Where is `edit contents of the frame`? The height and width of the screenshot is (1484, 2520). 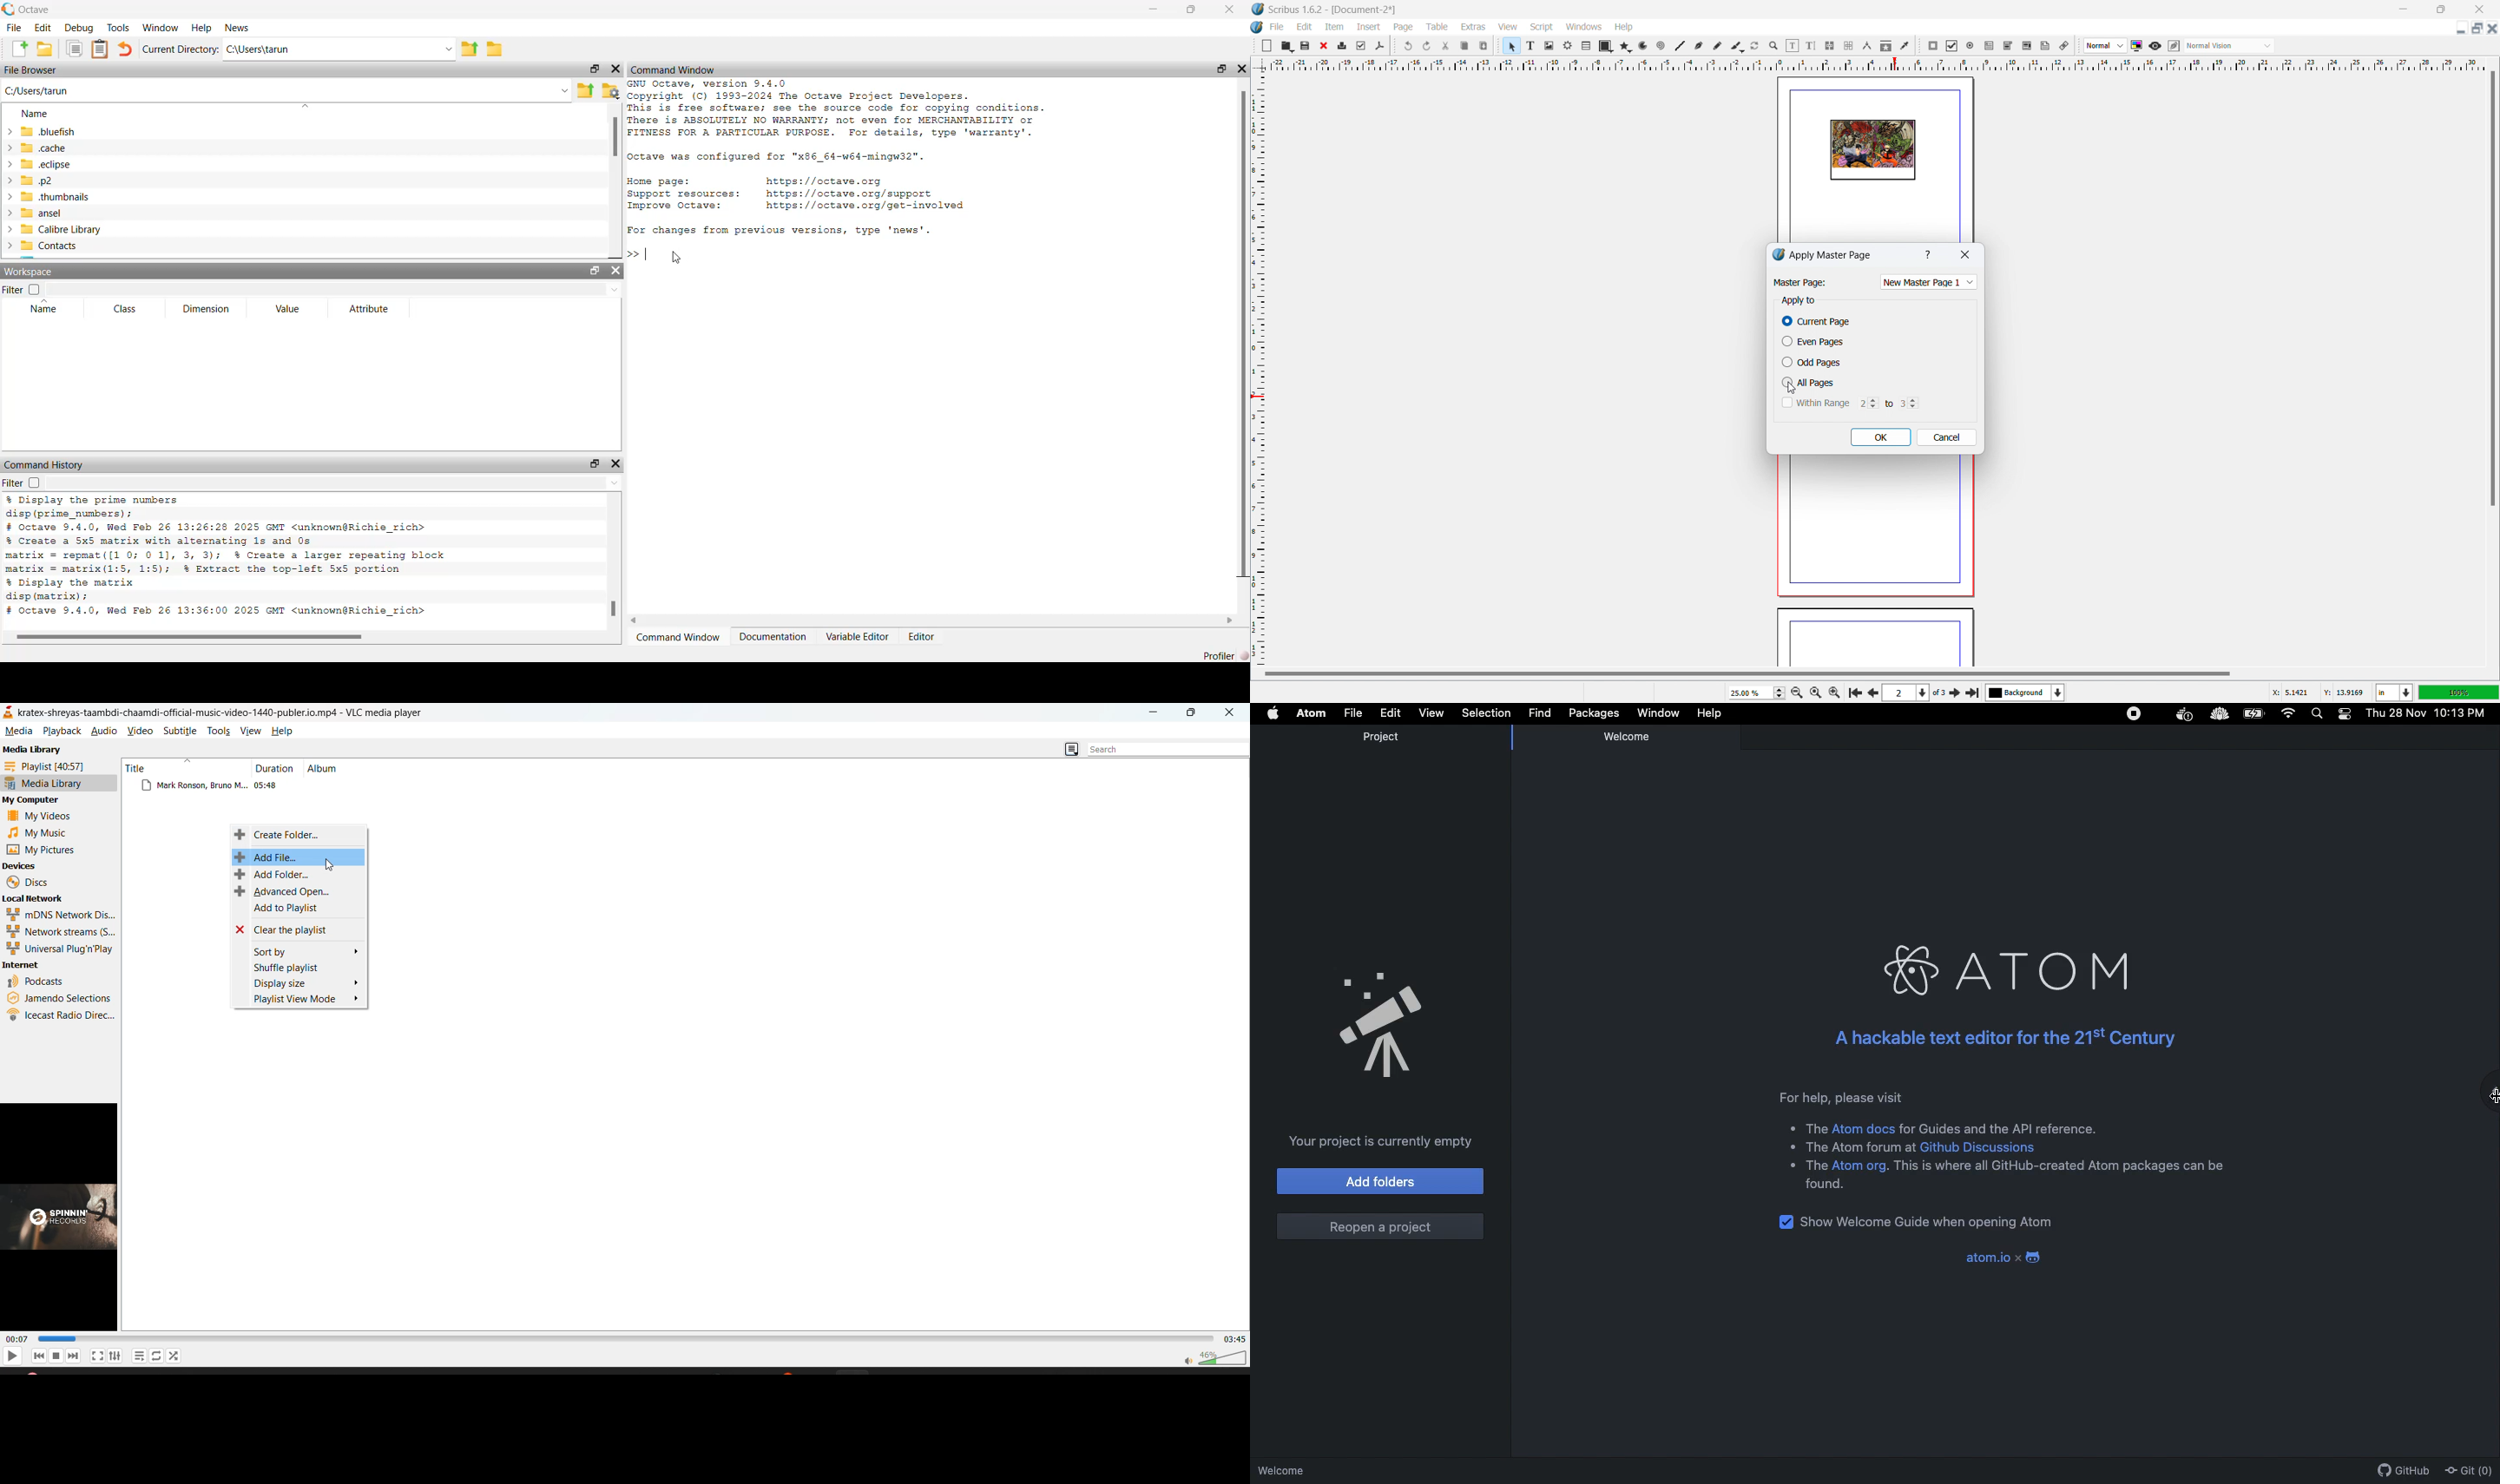 edit contents of the frame is located at coordinates (1792, 46).